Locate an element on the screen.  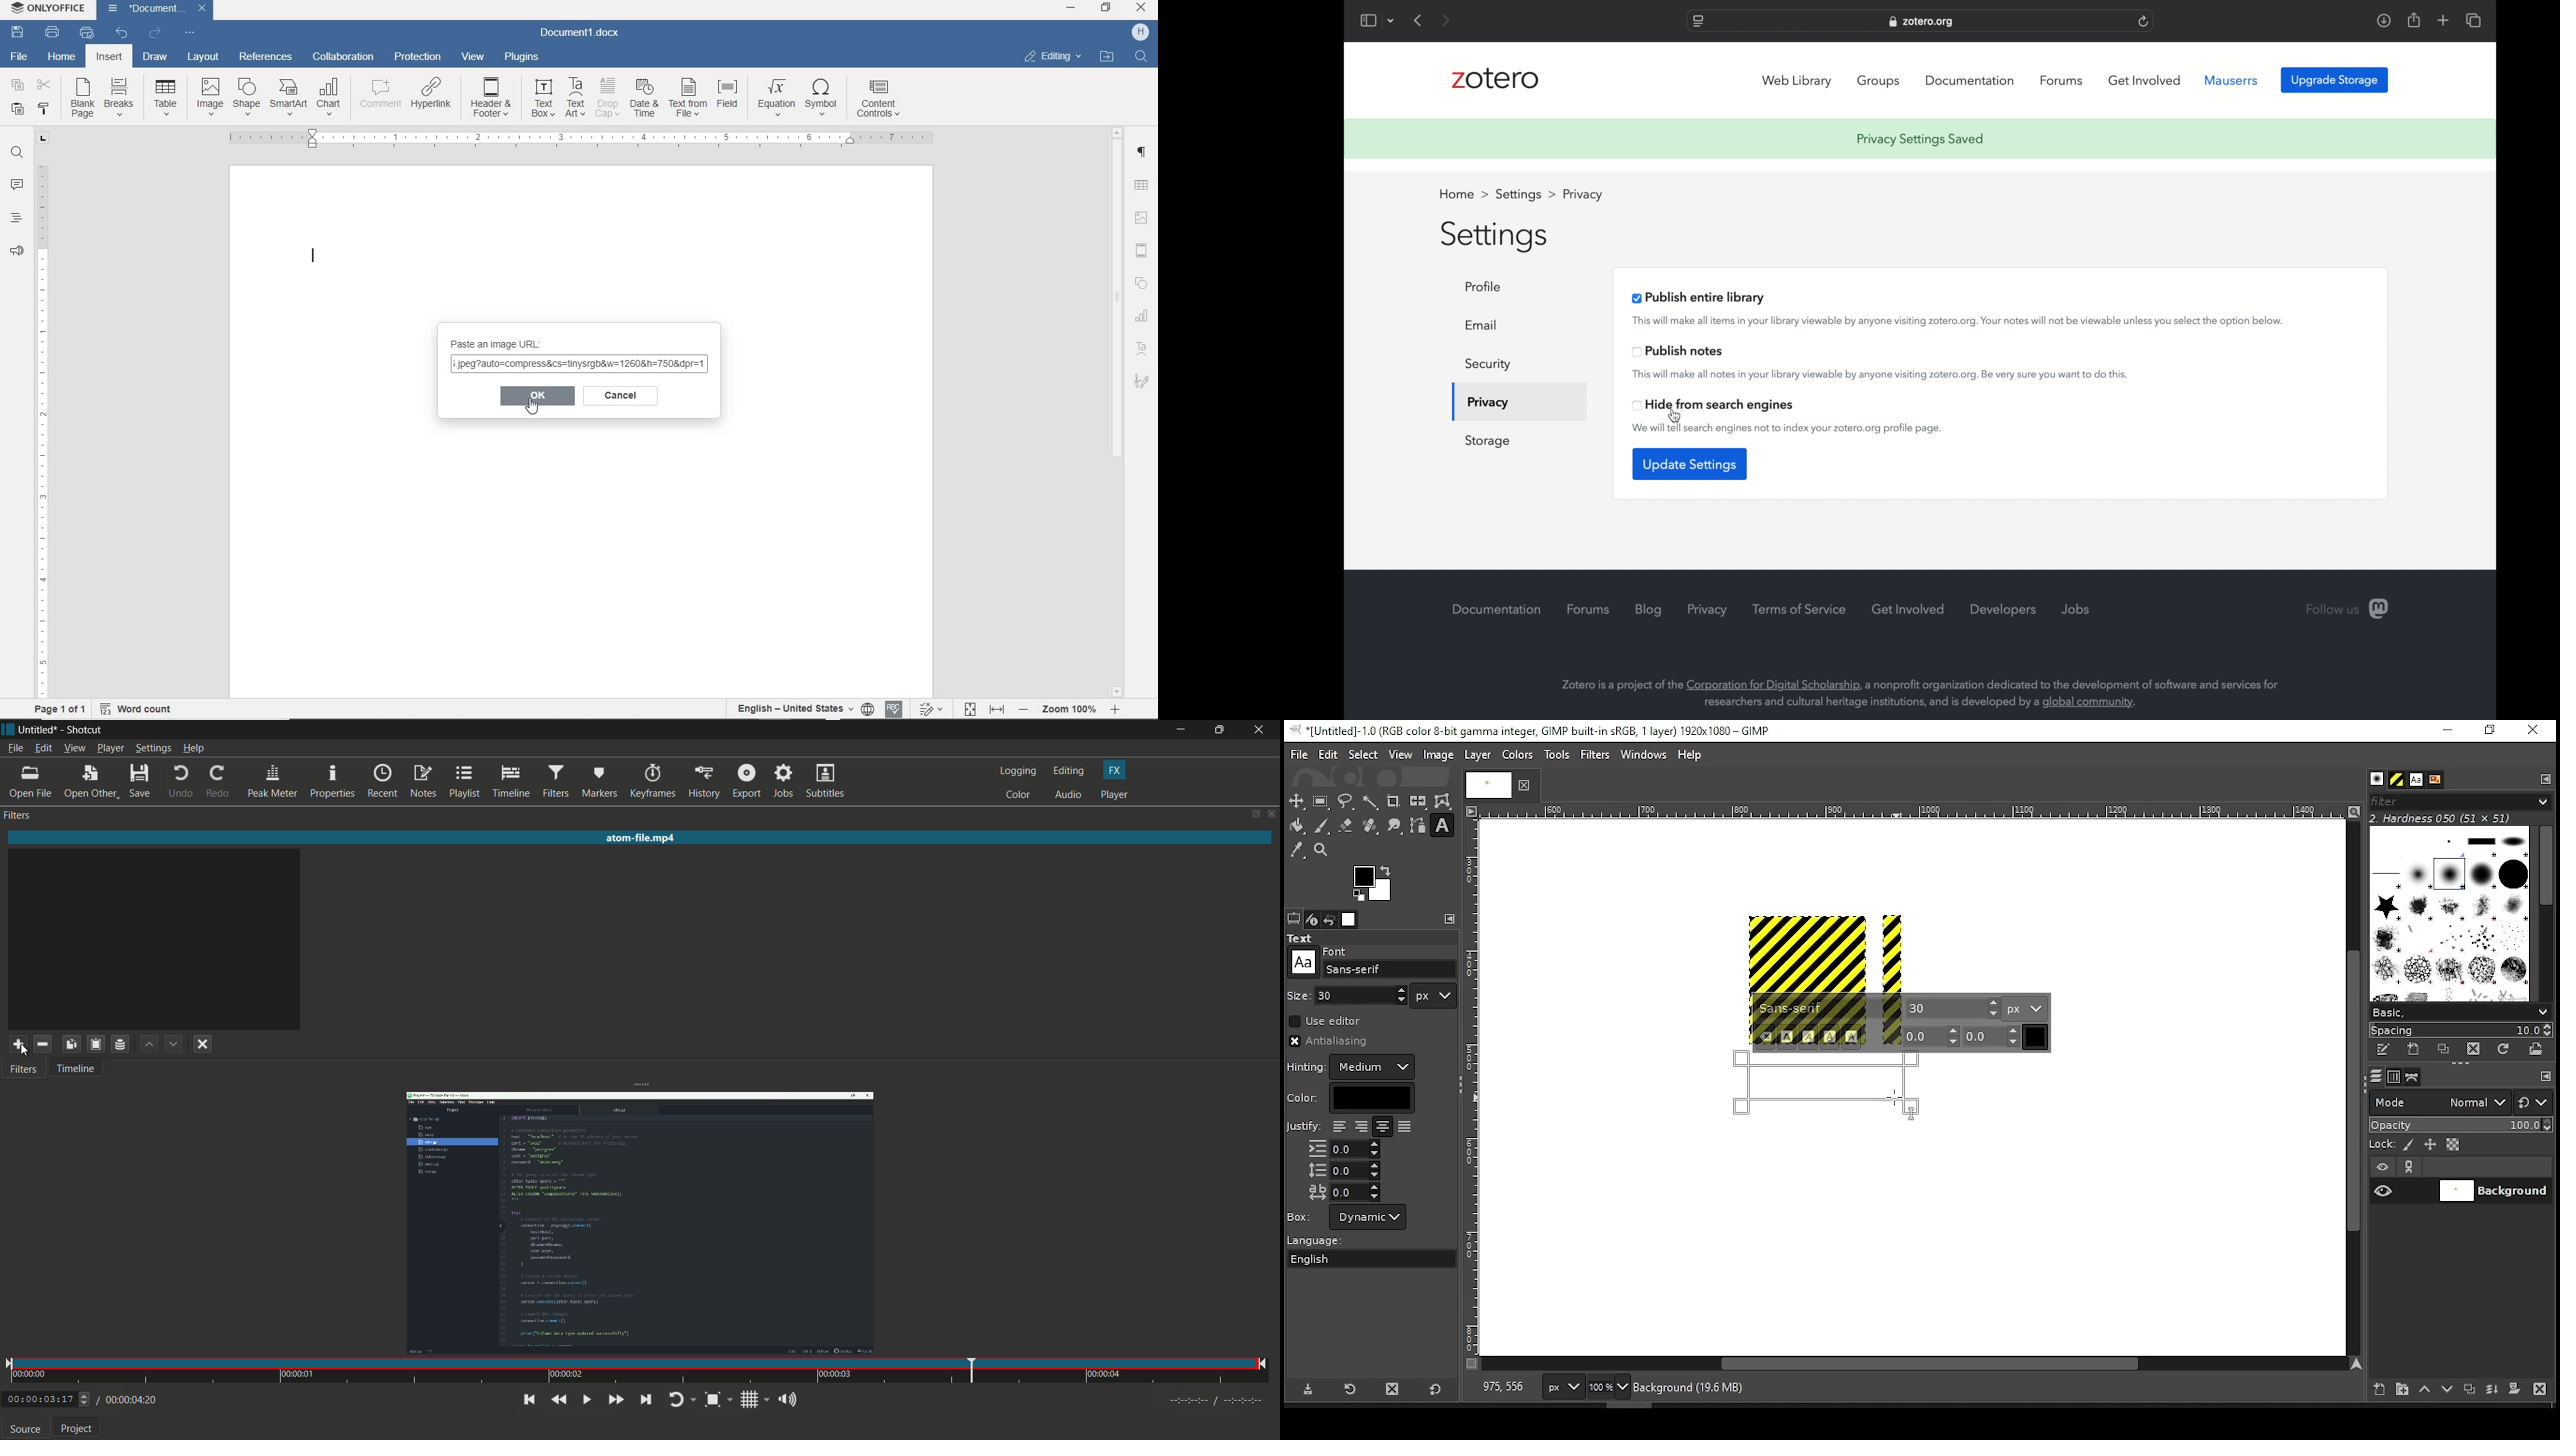
font is located at coordinates (1390, 969).